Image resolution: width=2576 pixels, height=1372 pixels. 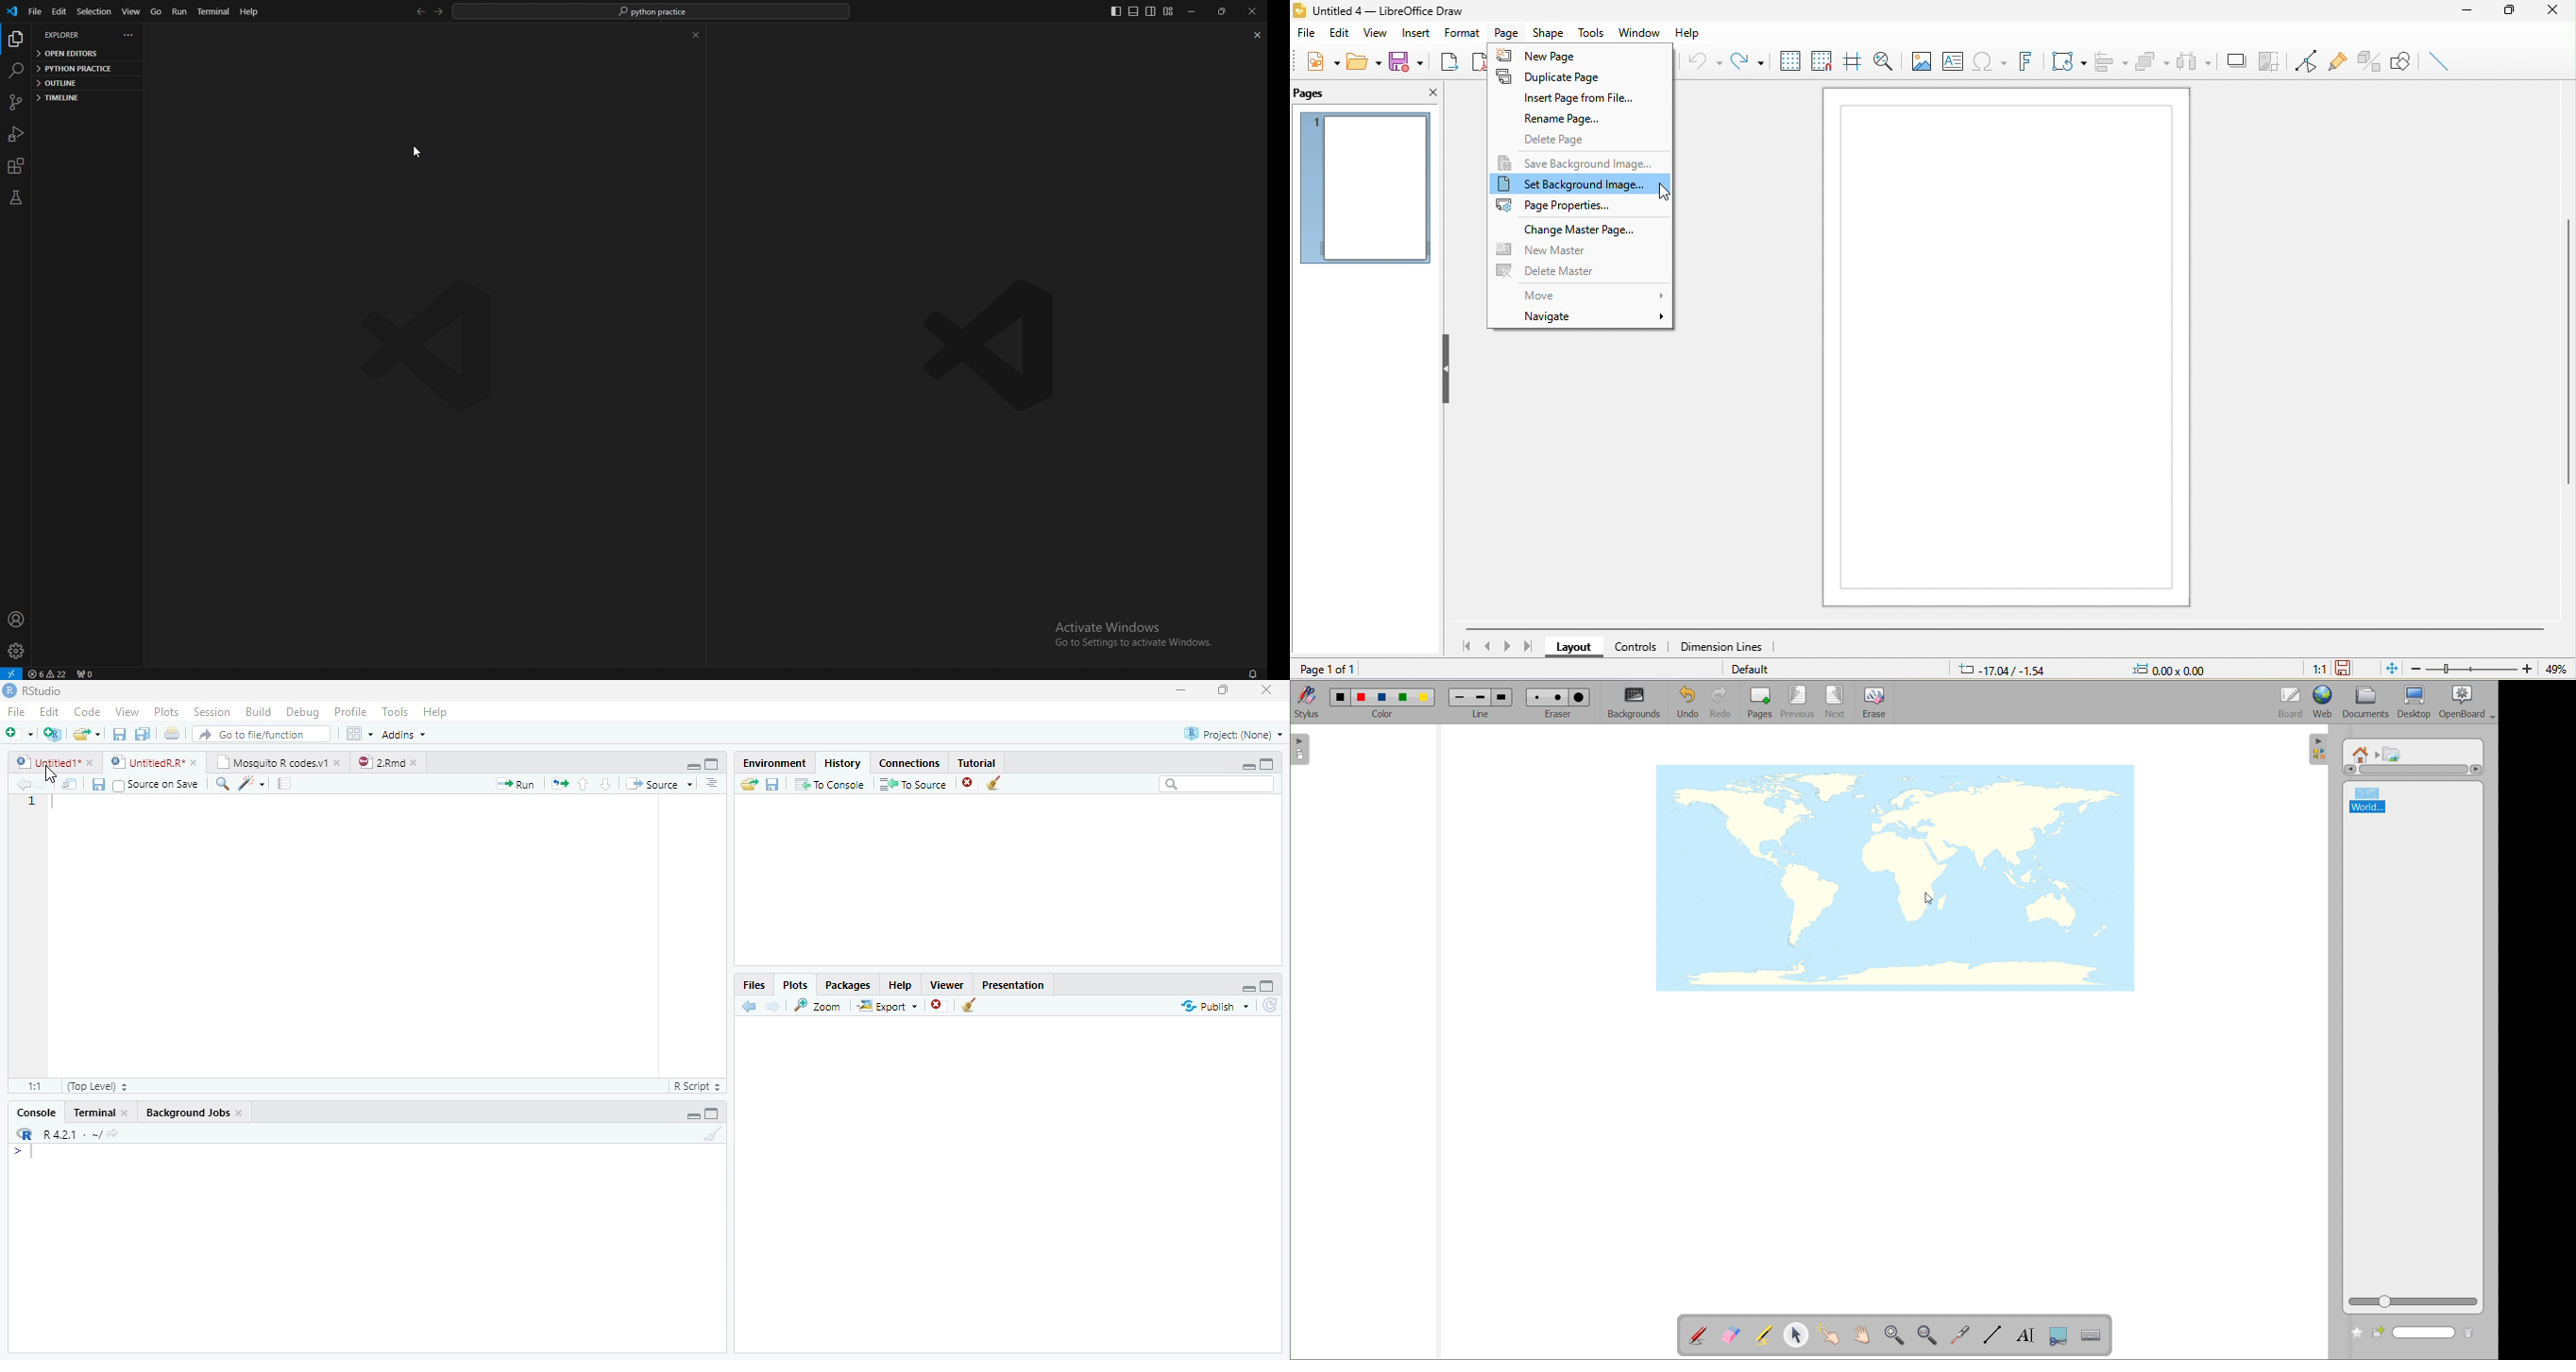 What do you see at coordinates (15, 12) in the screenshot?
I see `vscode` at bounding box center [15, 12].